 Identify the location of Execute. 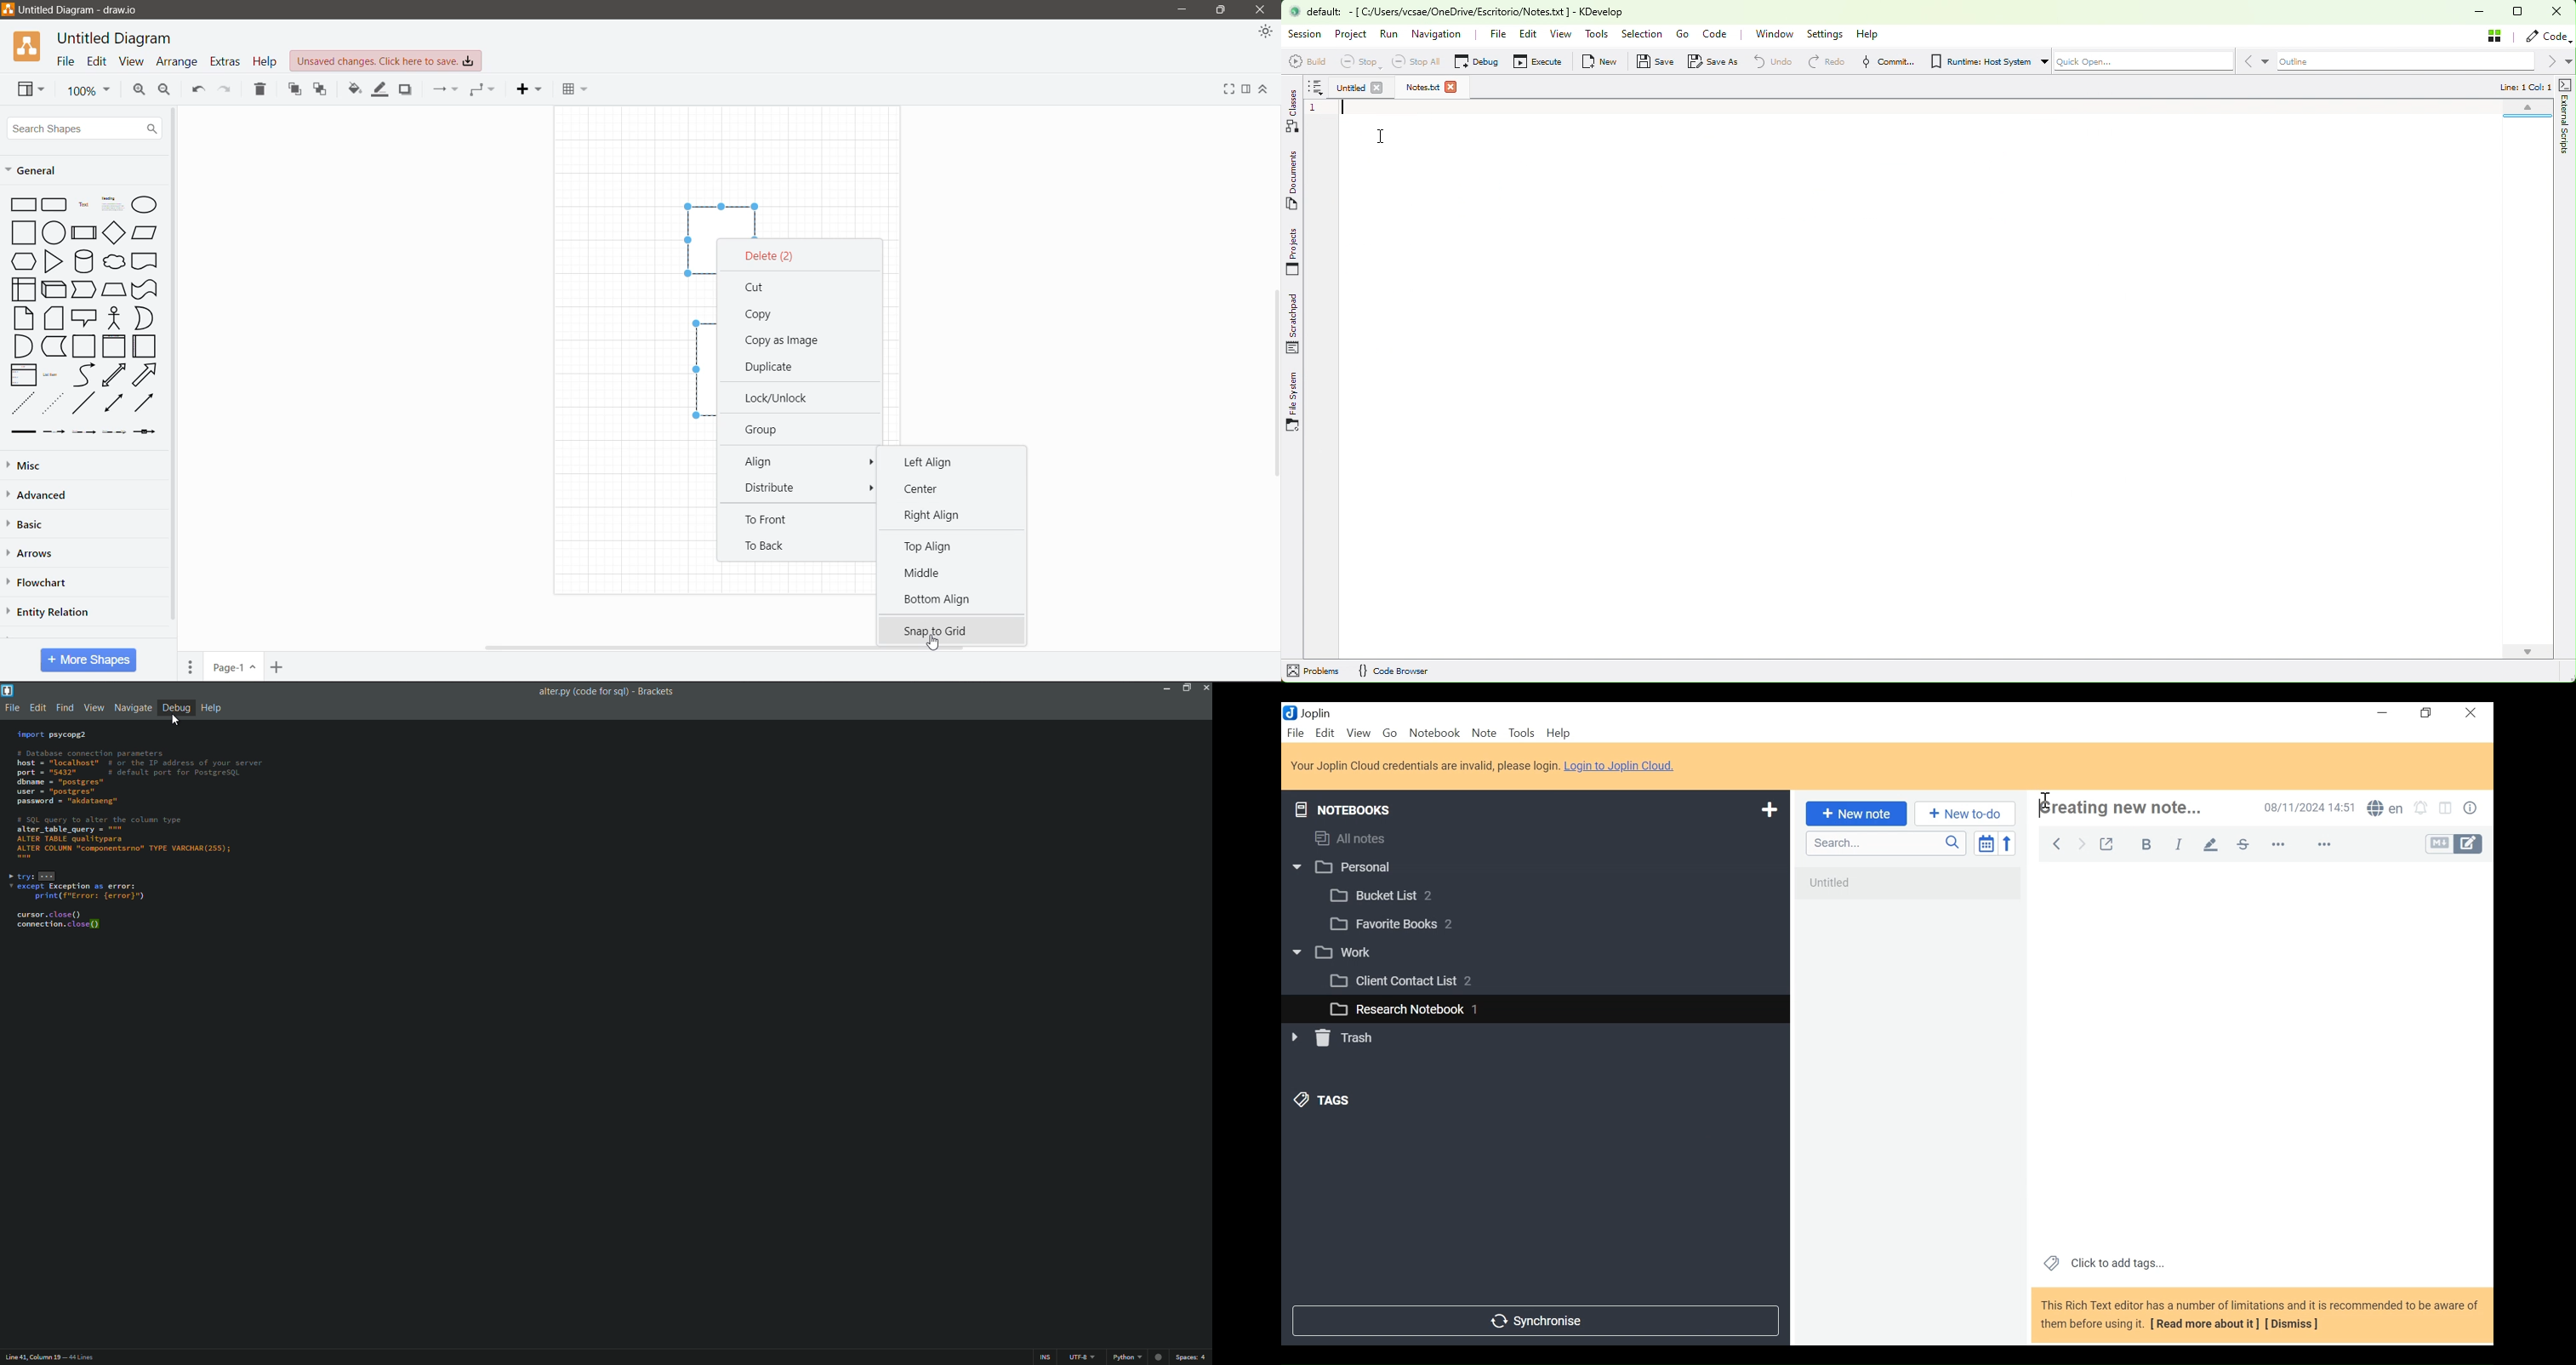
(1544, 62).